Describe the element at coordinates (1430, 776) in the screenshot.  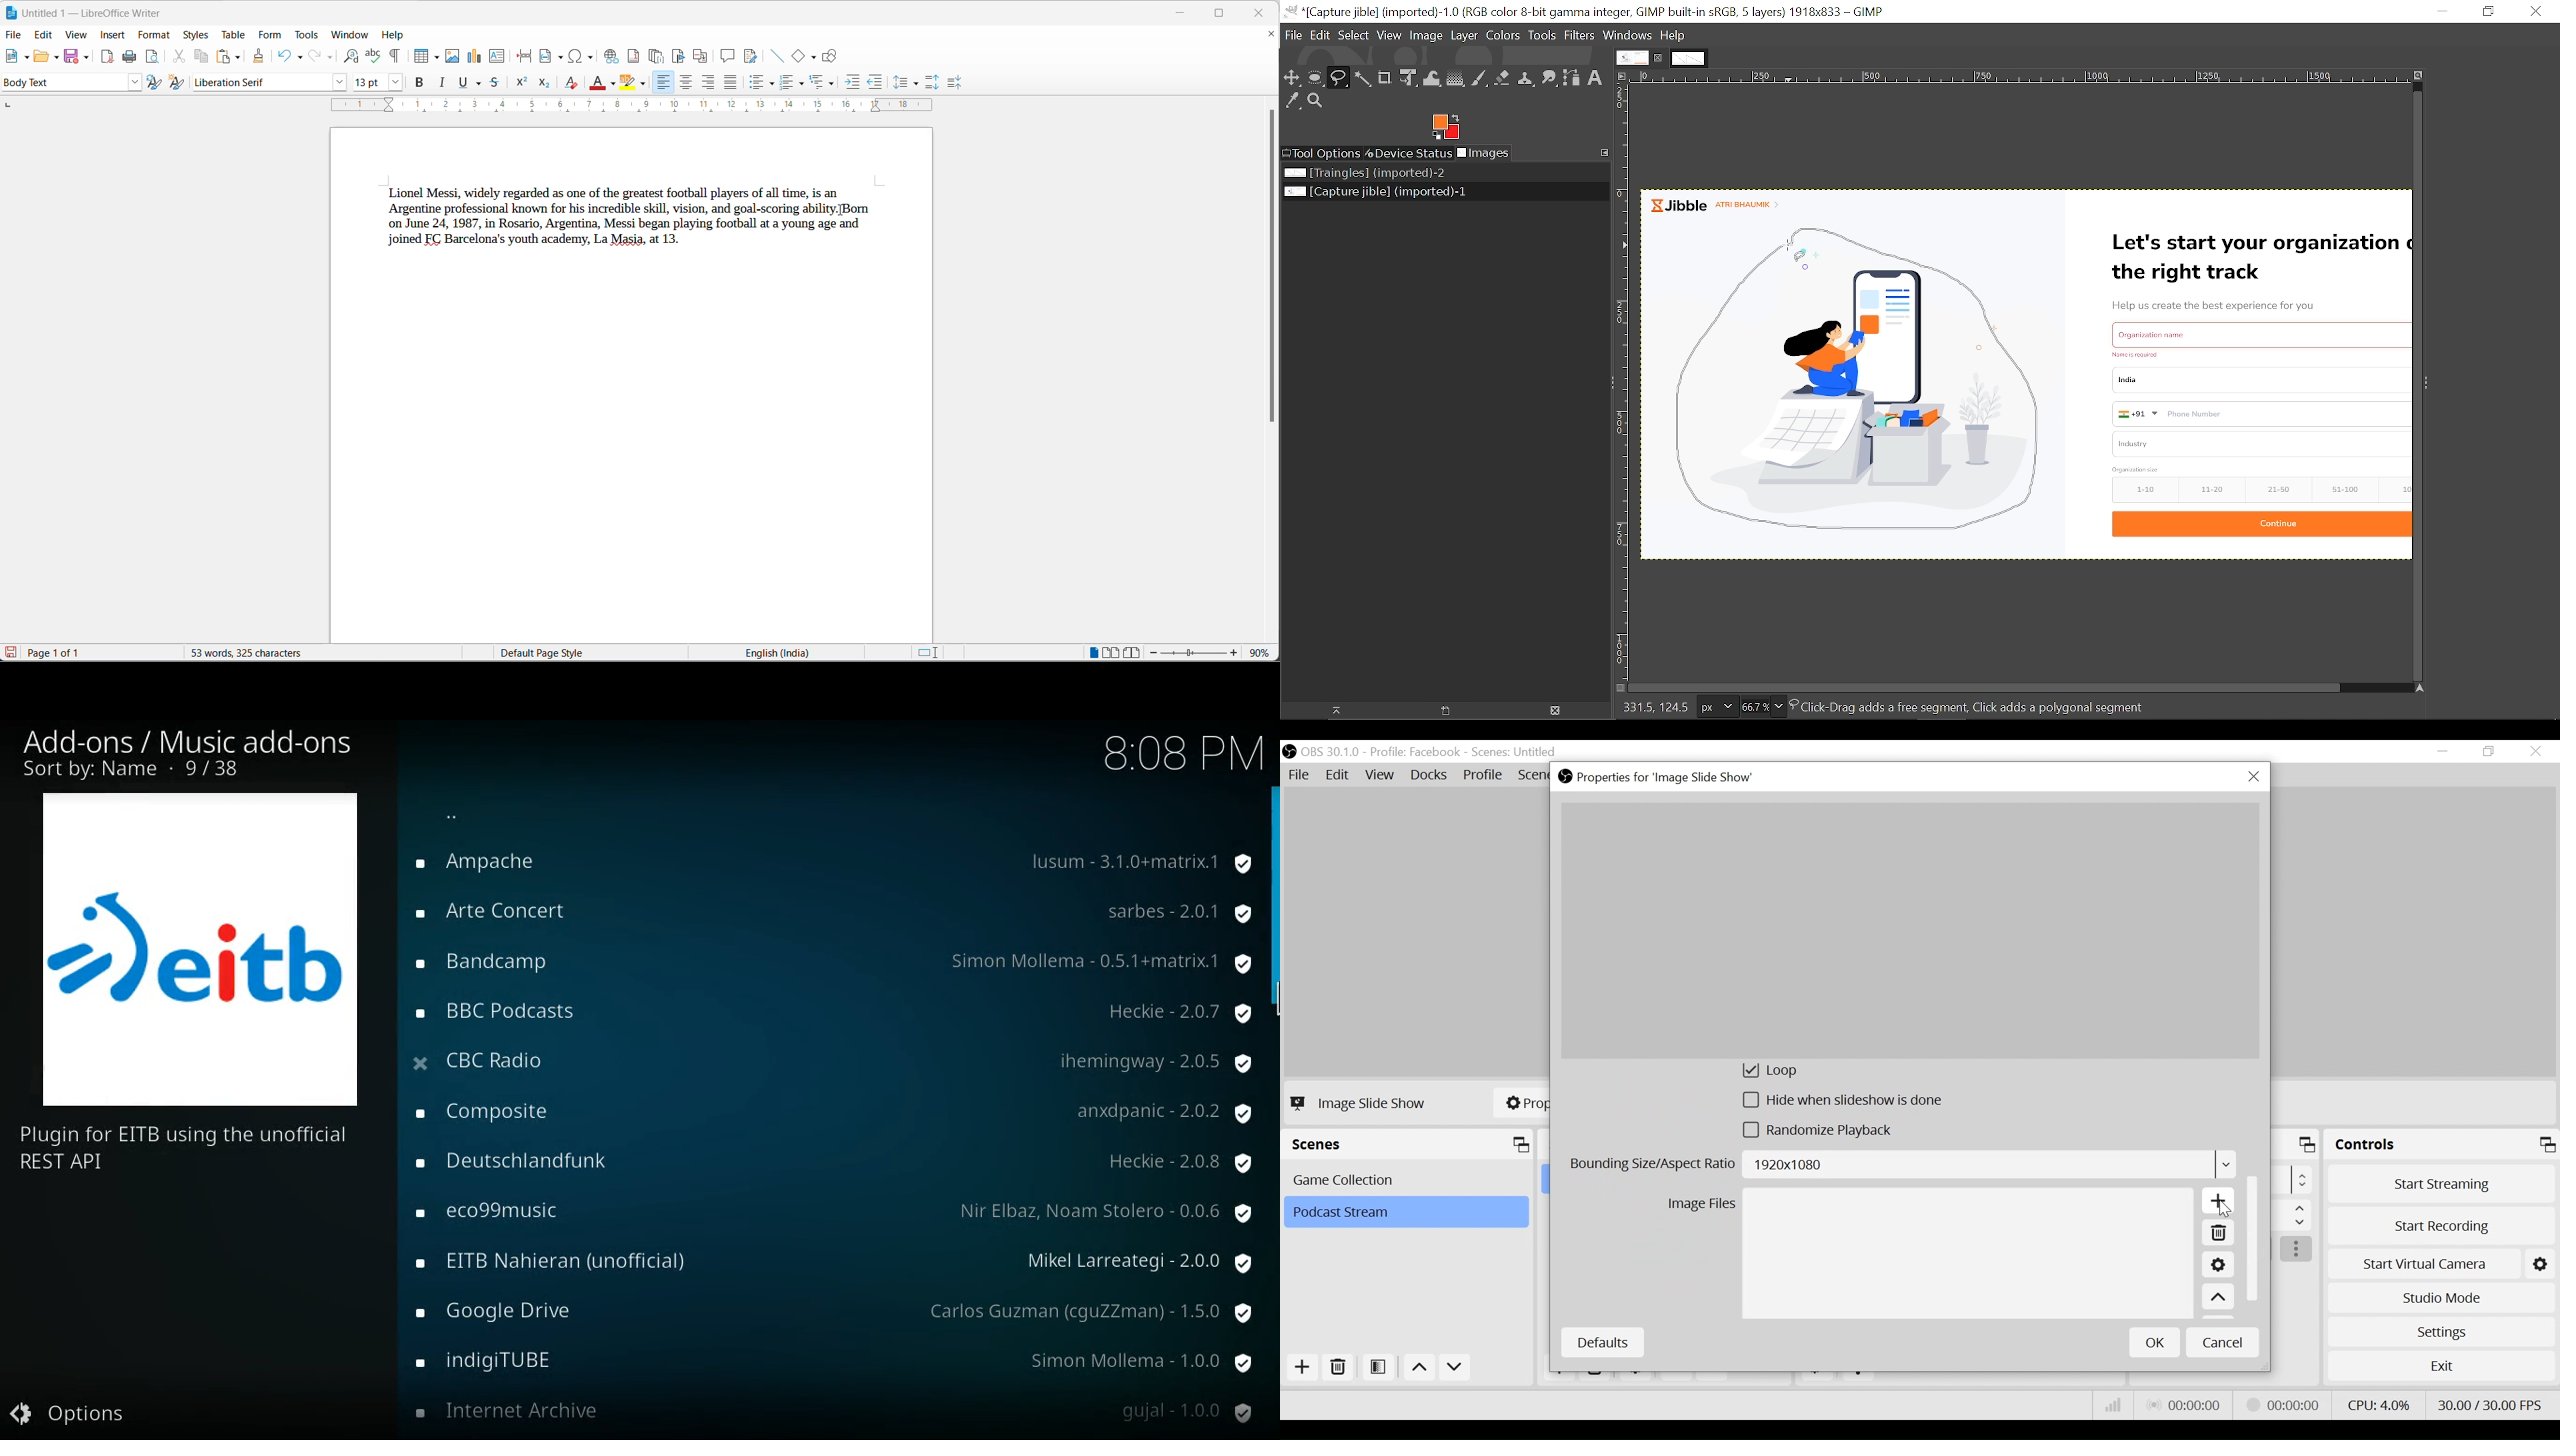
I see `Docks` at that location.